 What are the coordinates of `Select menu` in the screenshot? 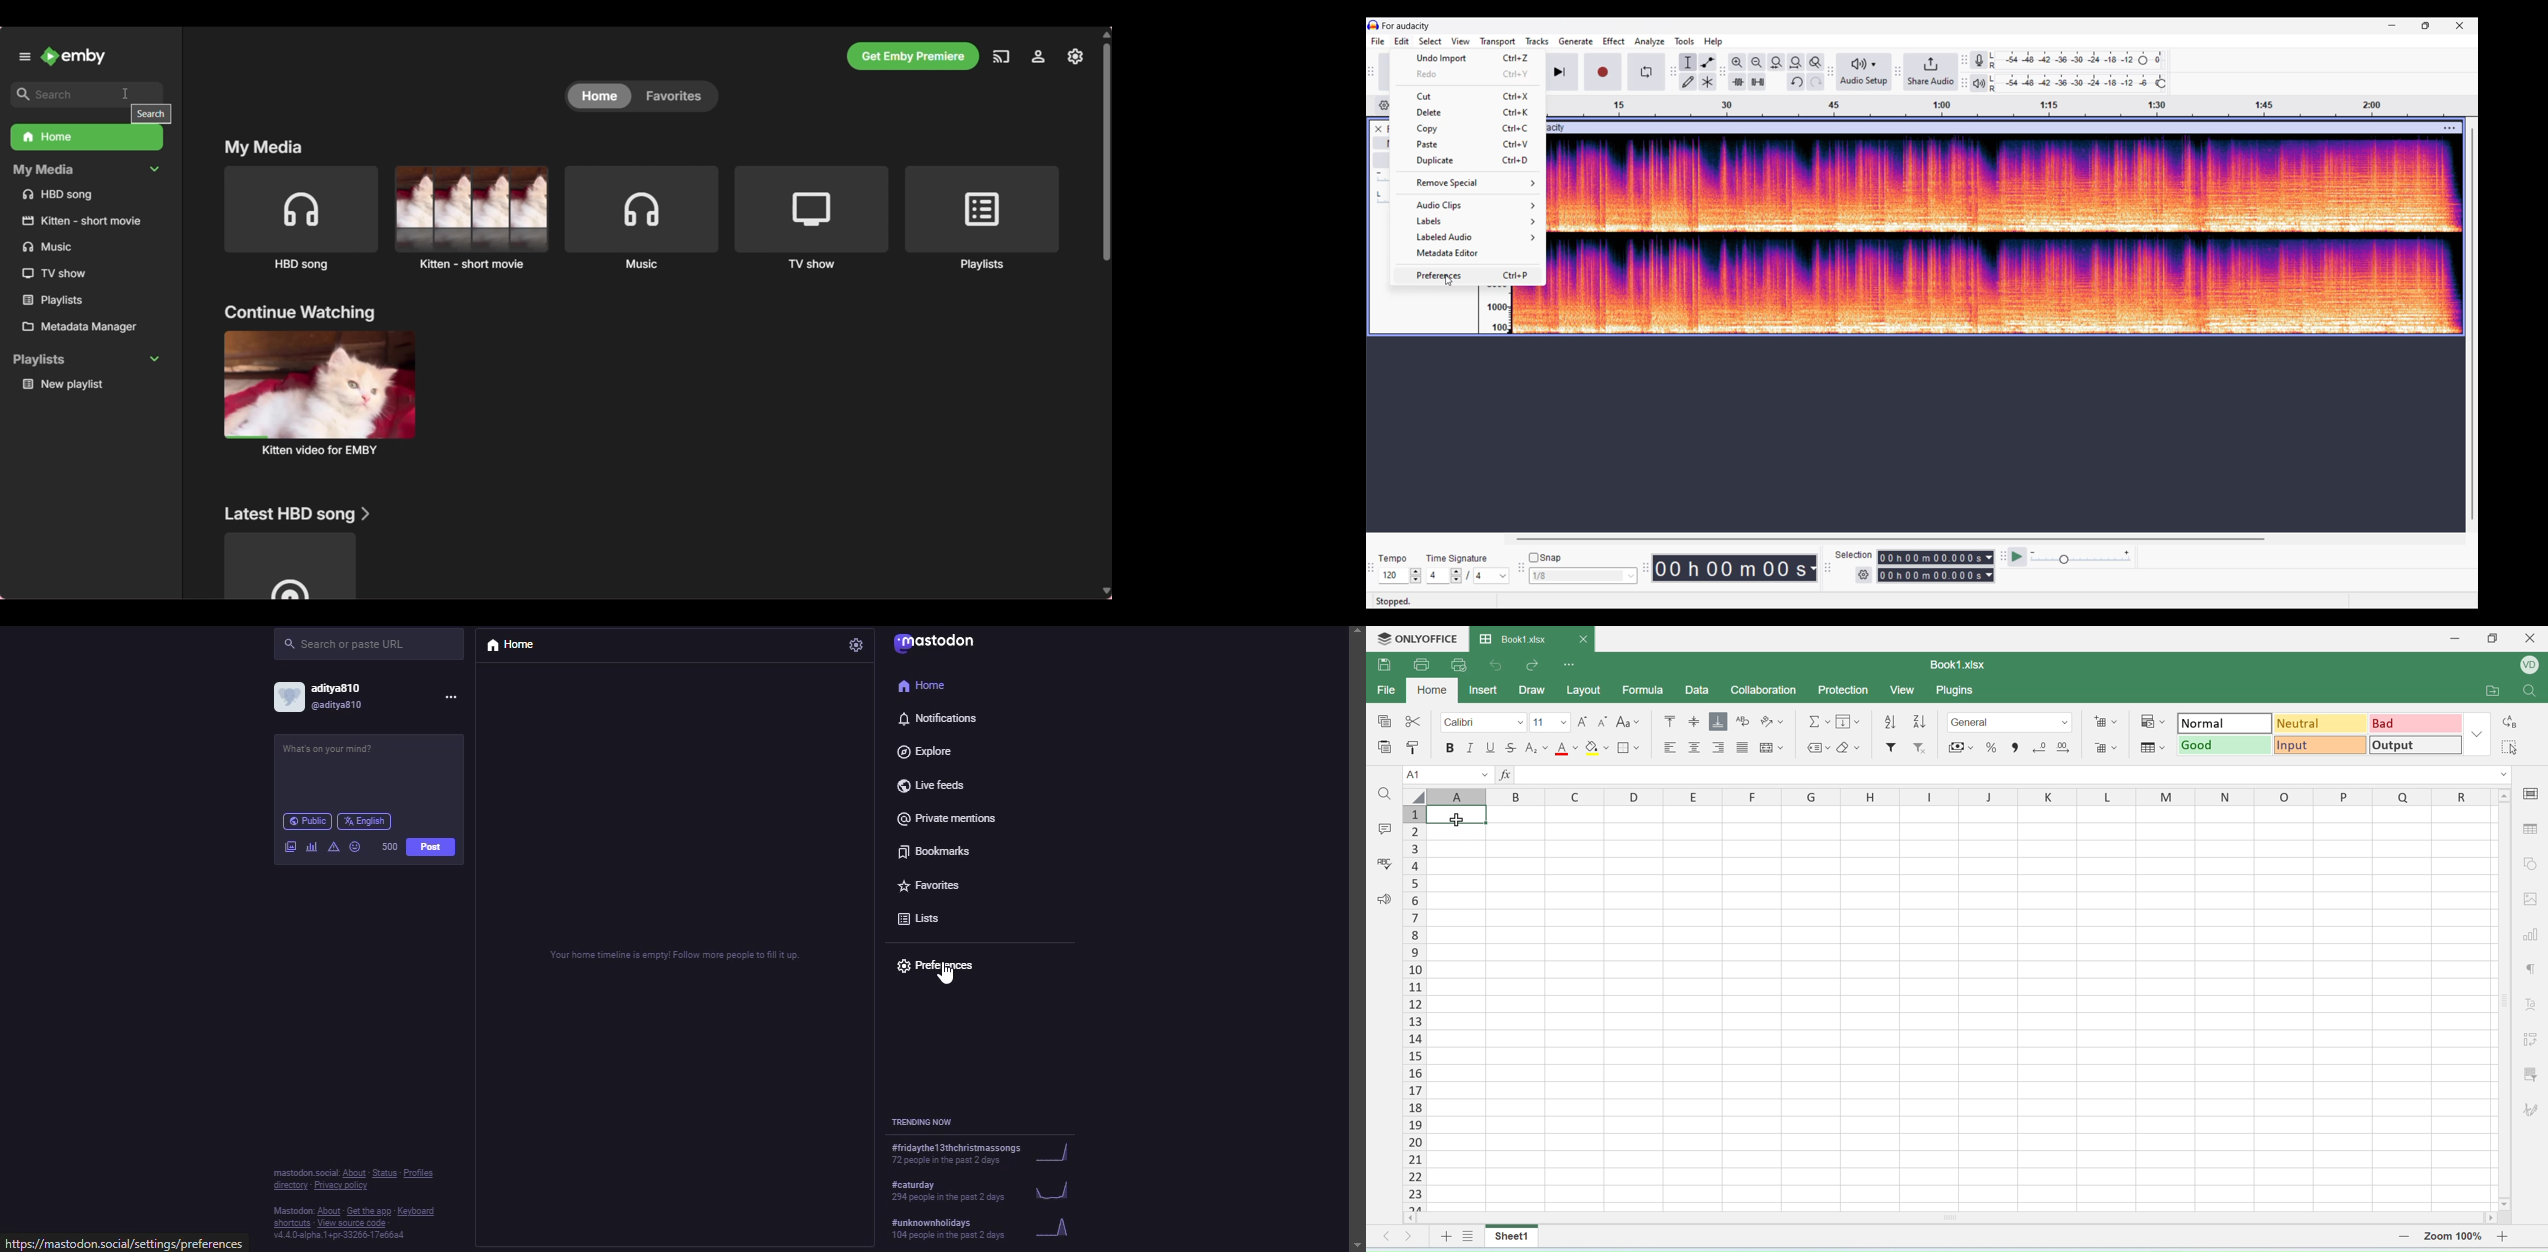 It's located at (1430, 41).